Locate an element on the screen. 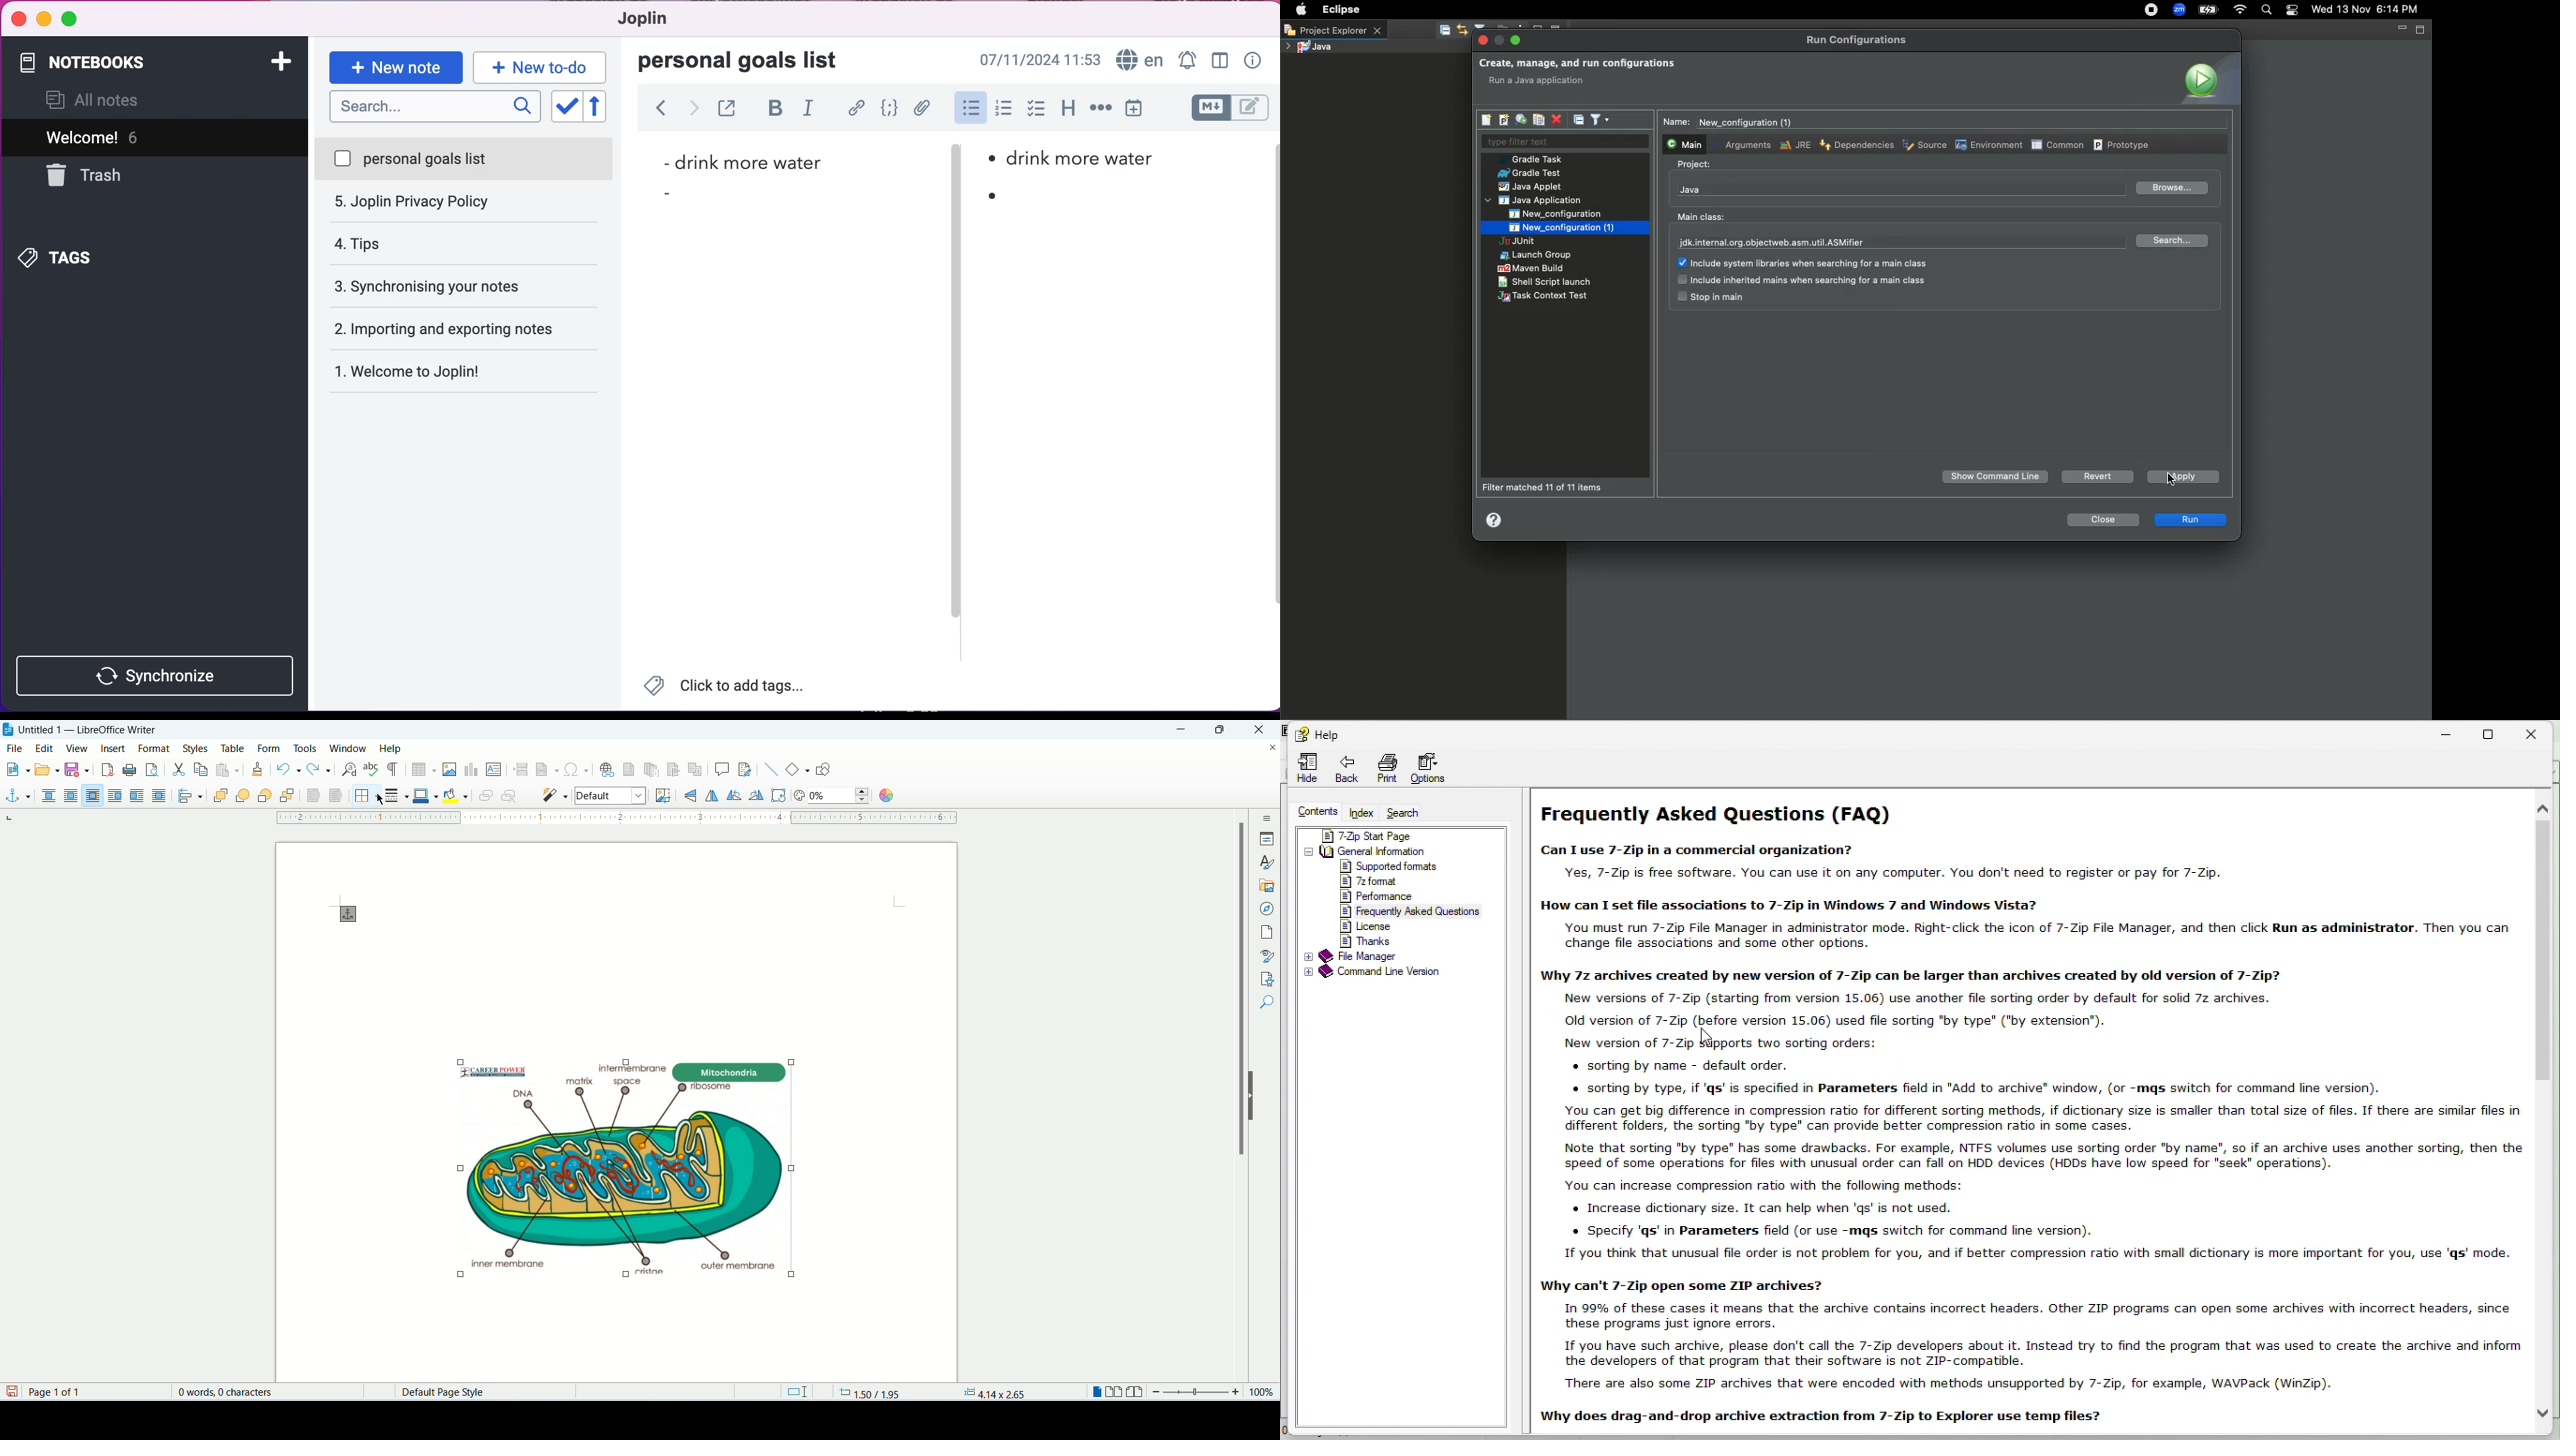 The height and width of the screenshot is (1456, 2576). Drink more water is located at coordinates (1081, 157).